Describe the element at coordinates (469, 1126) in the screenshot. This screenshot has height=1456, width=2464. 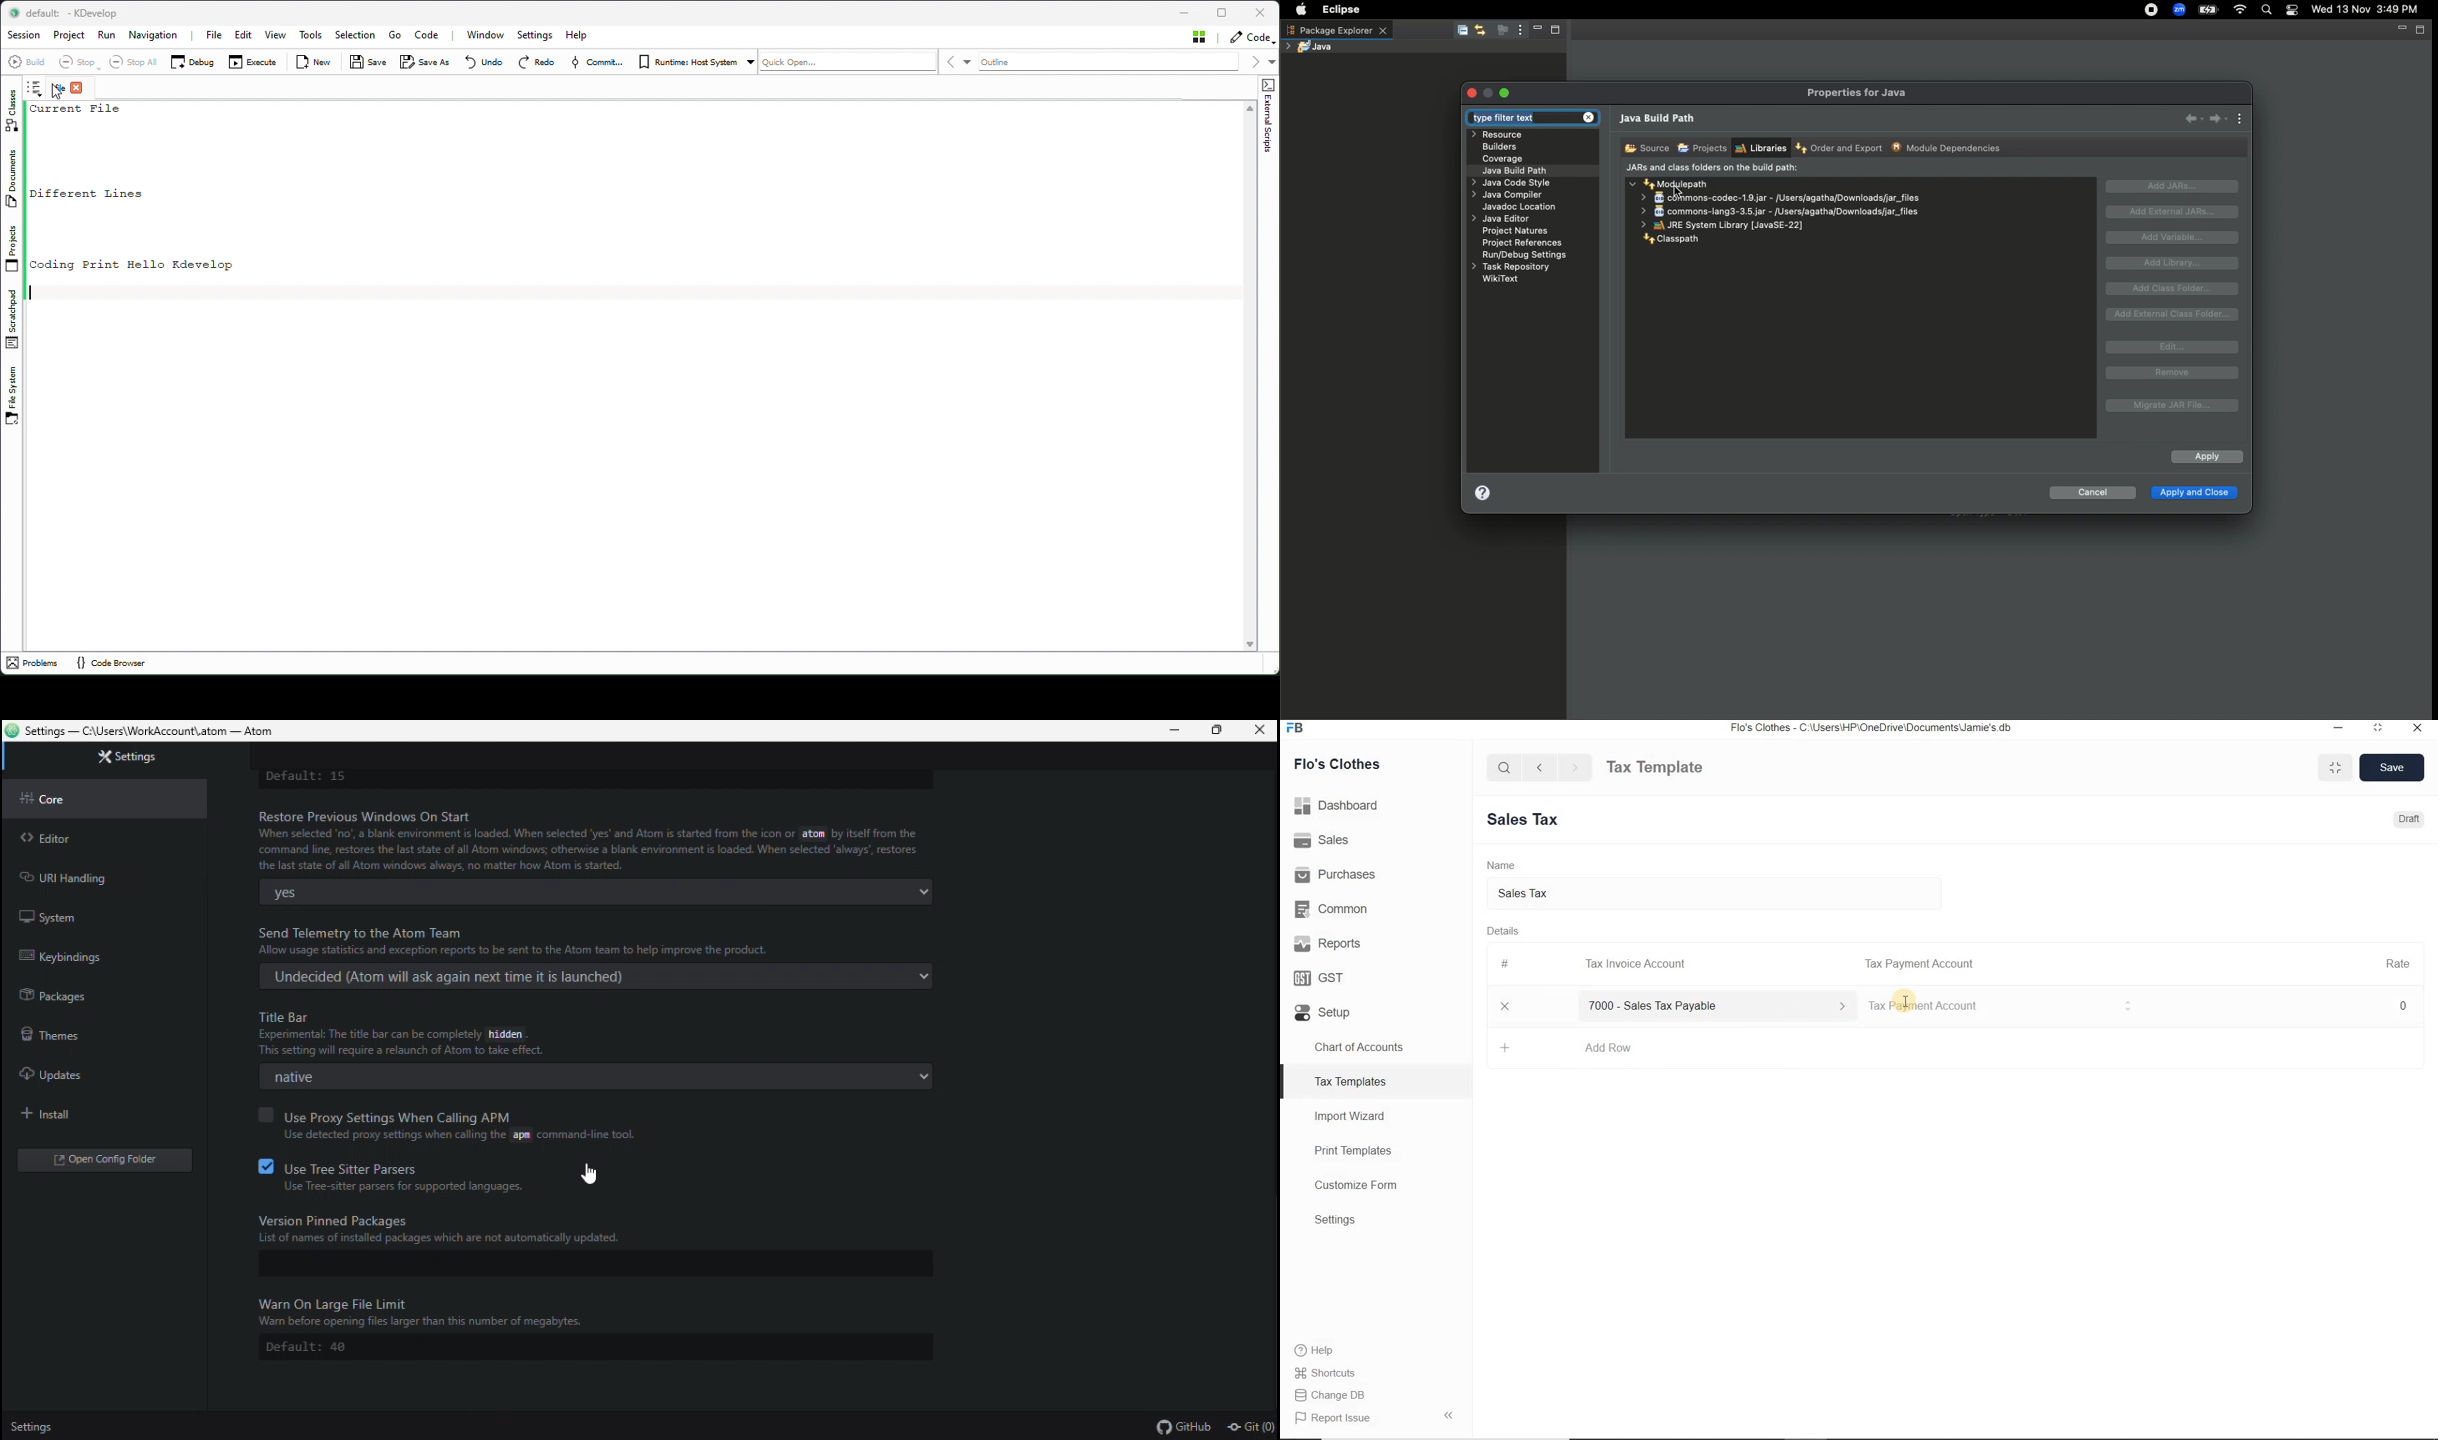
I see `use proxy settings` at that location.